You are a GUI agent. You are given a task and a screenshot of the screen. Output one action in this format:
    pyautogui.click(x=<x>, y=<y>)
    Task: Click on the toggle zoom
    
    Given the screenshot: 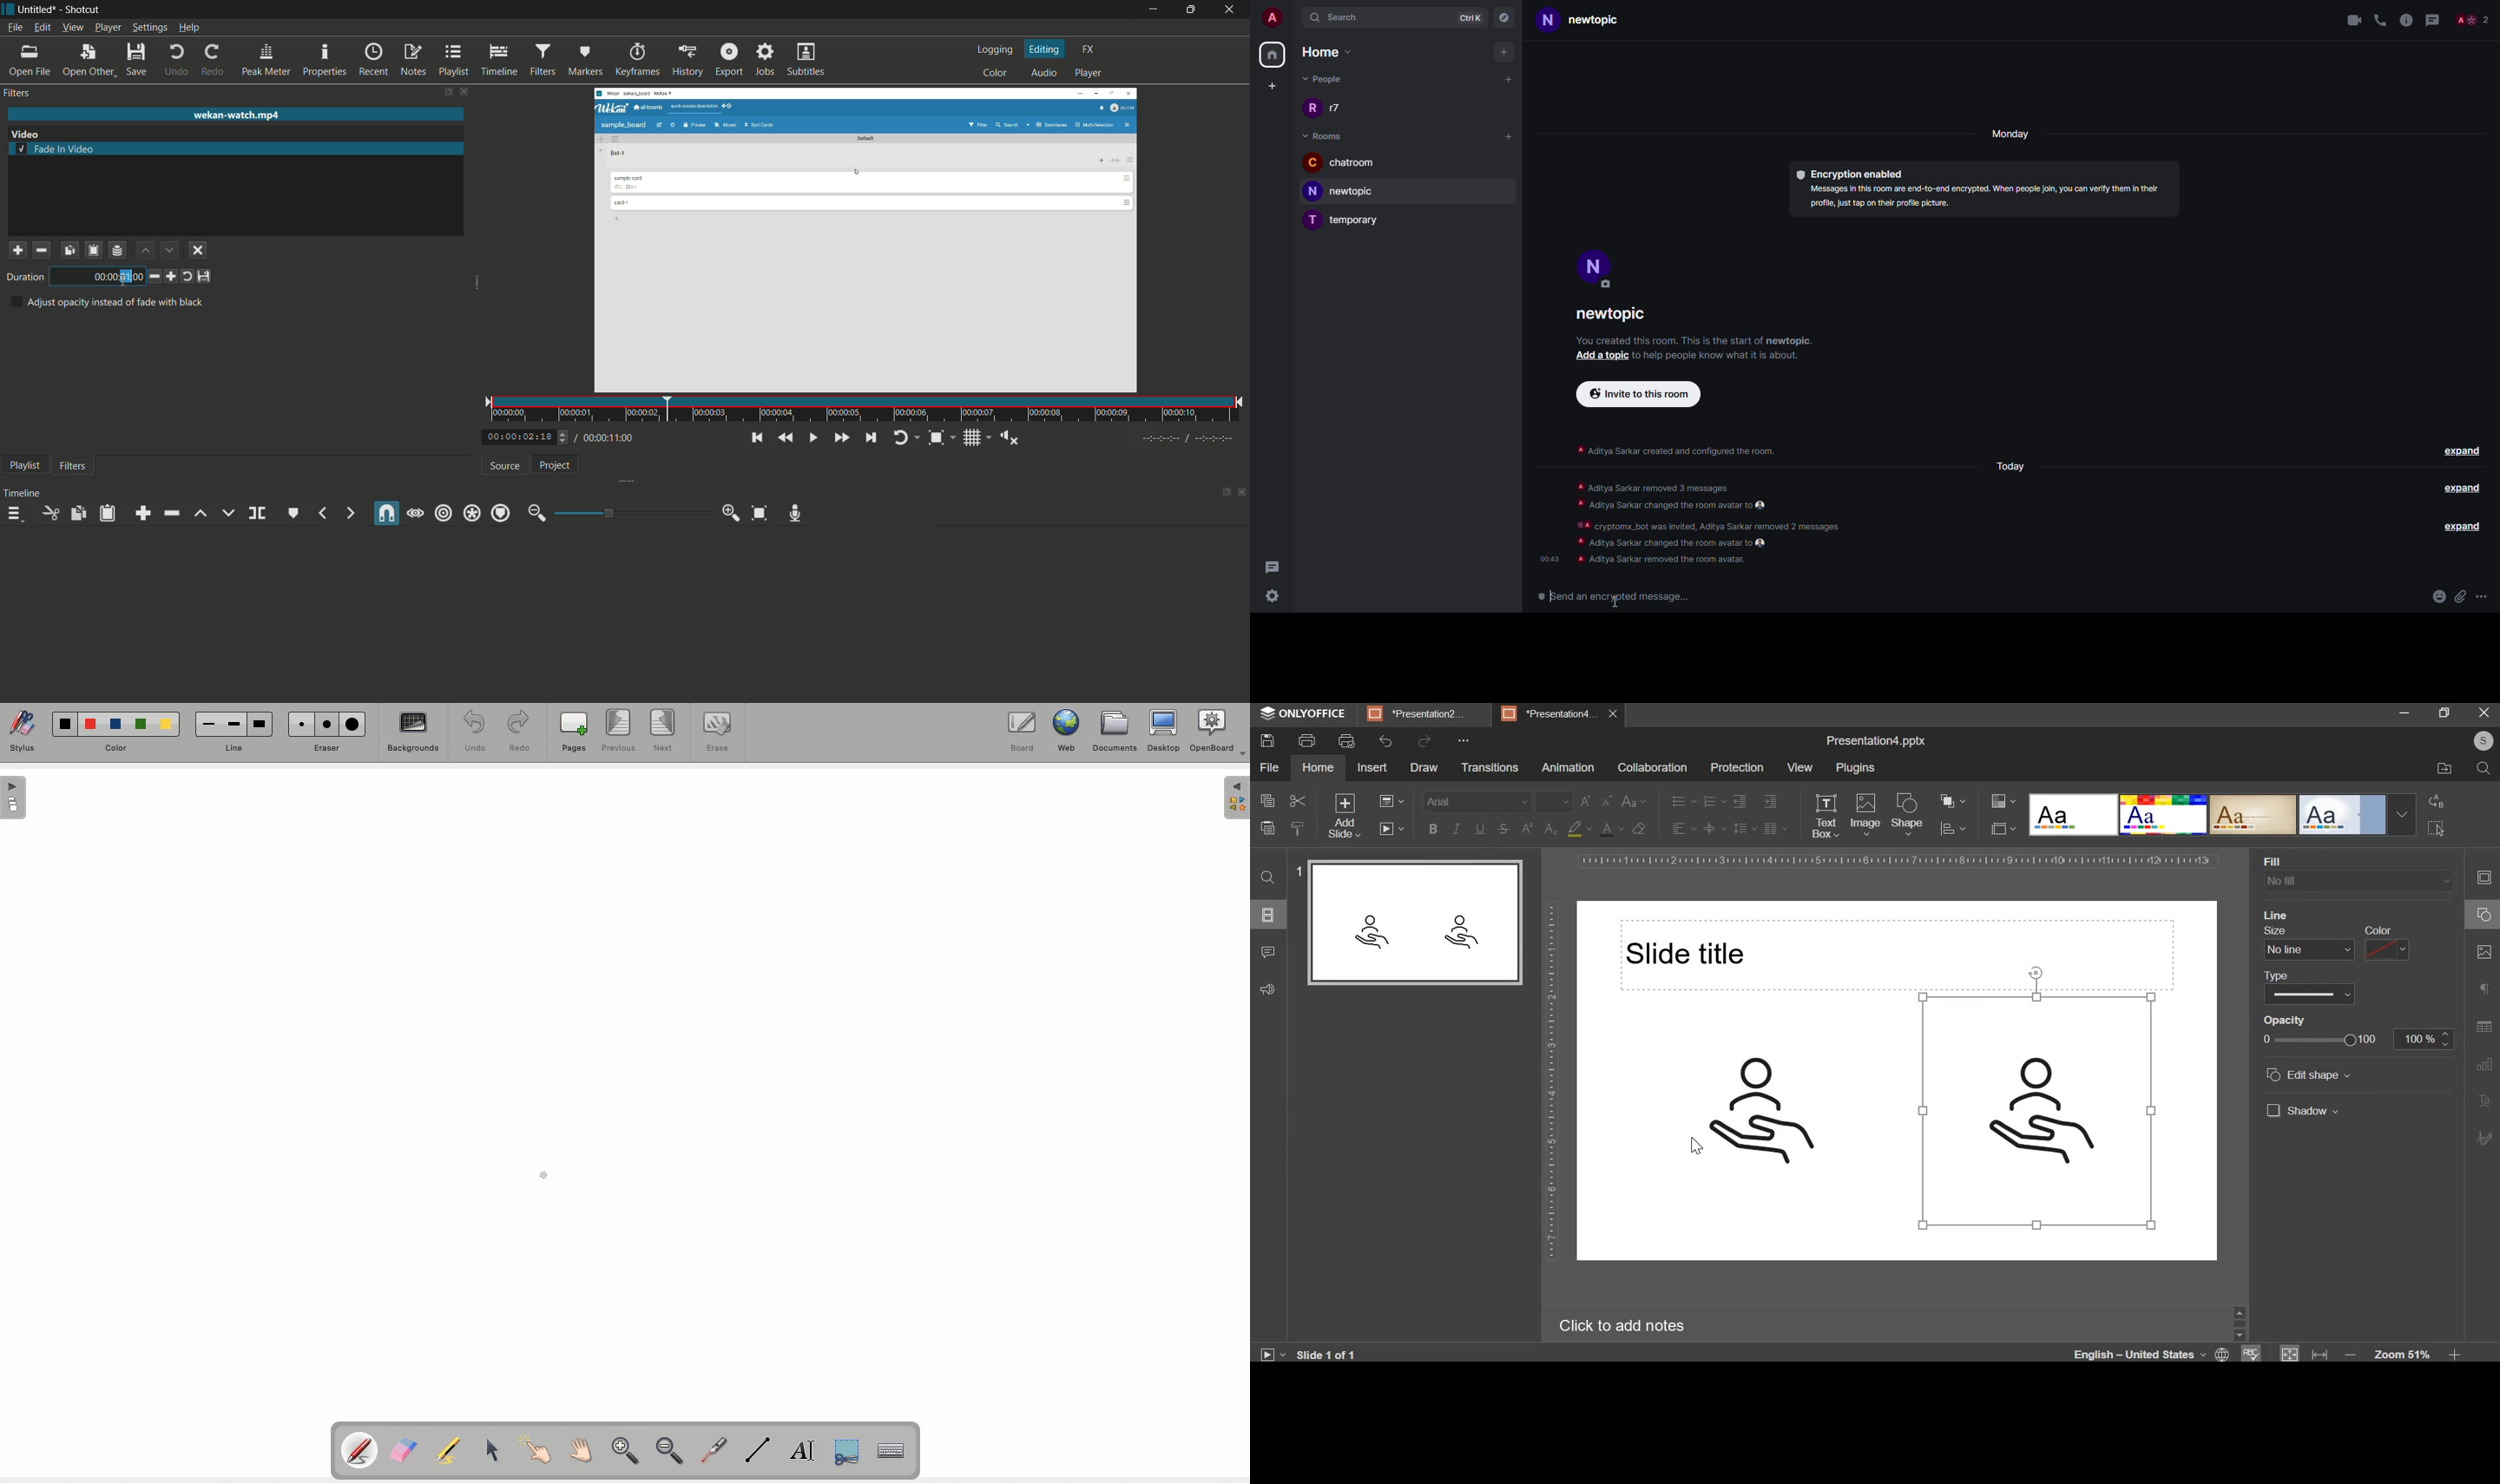 What is the action you would take?
    pyautogui.click(x=936, y=439)
    